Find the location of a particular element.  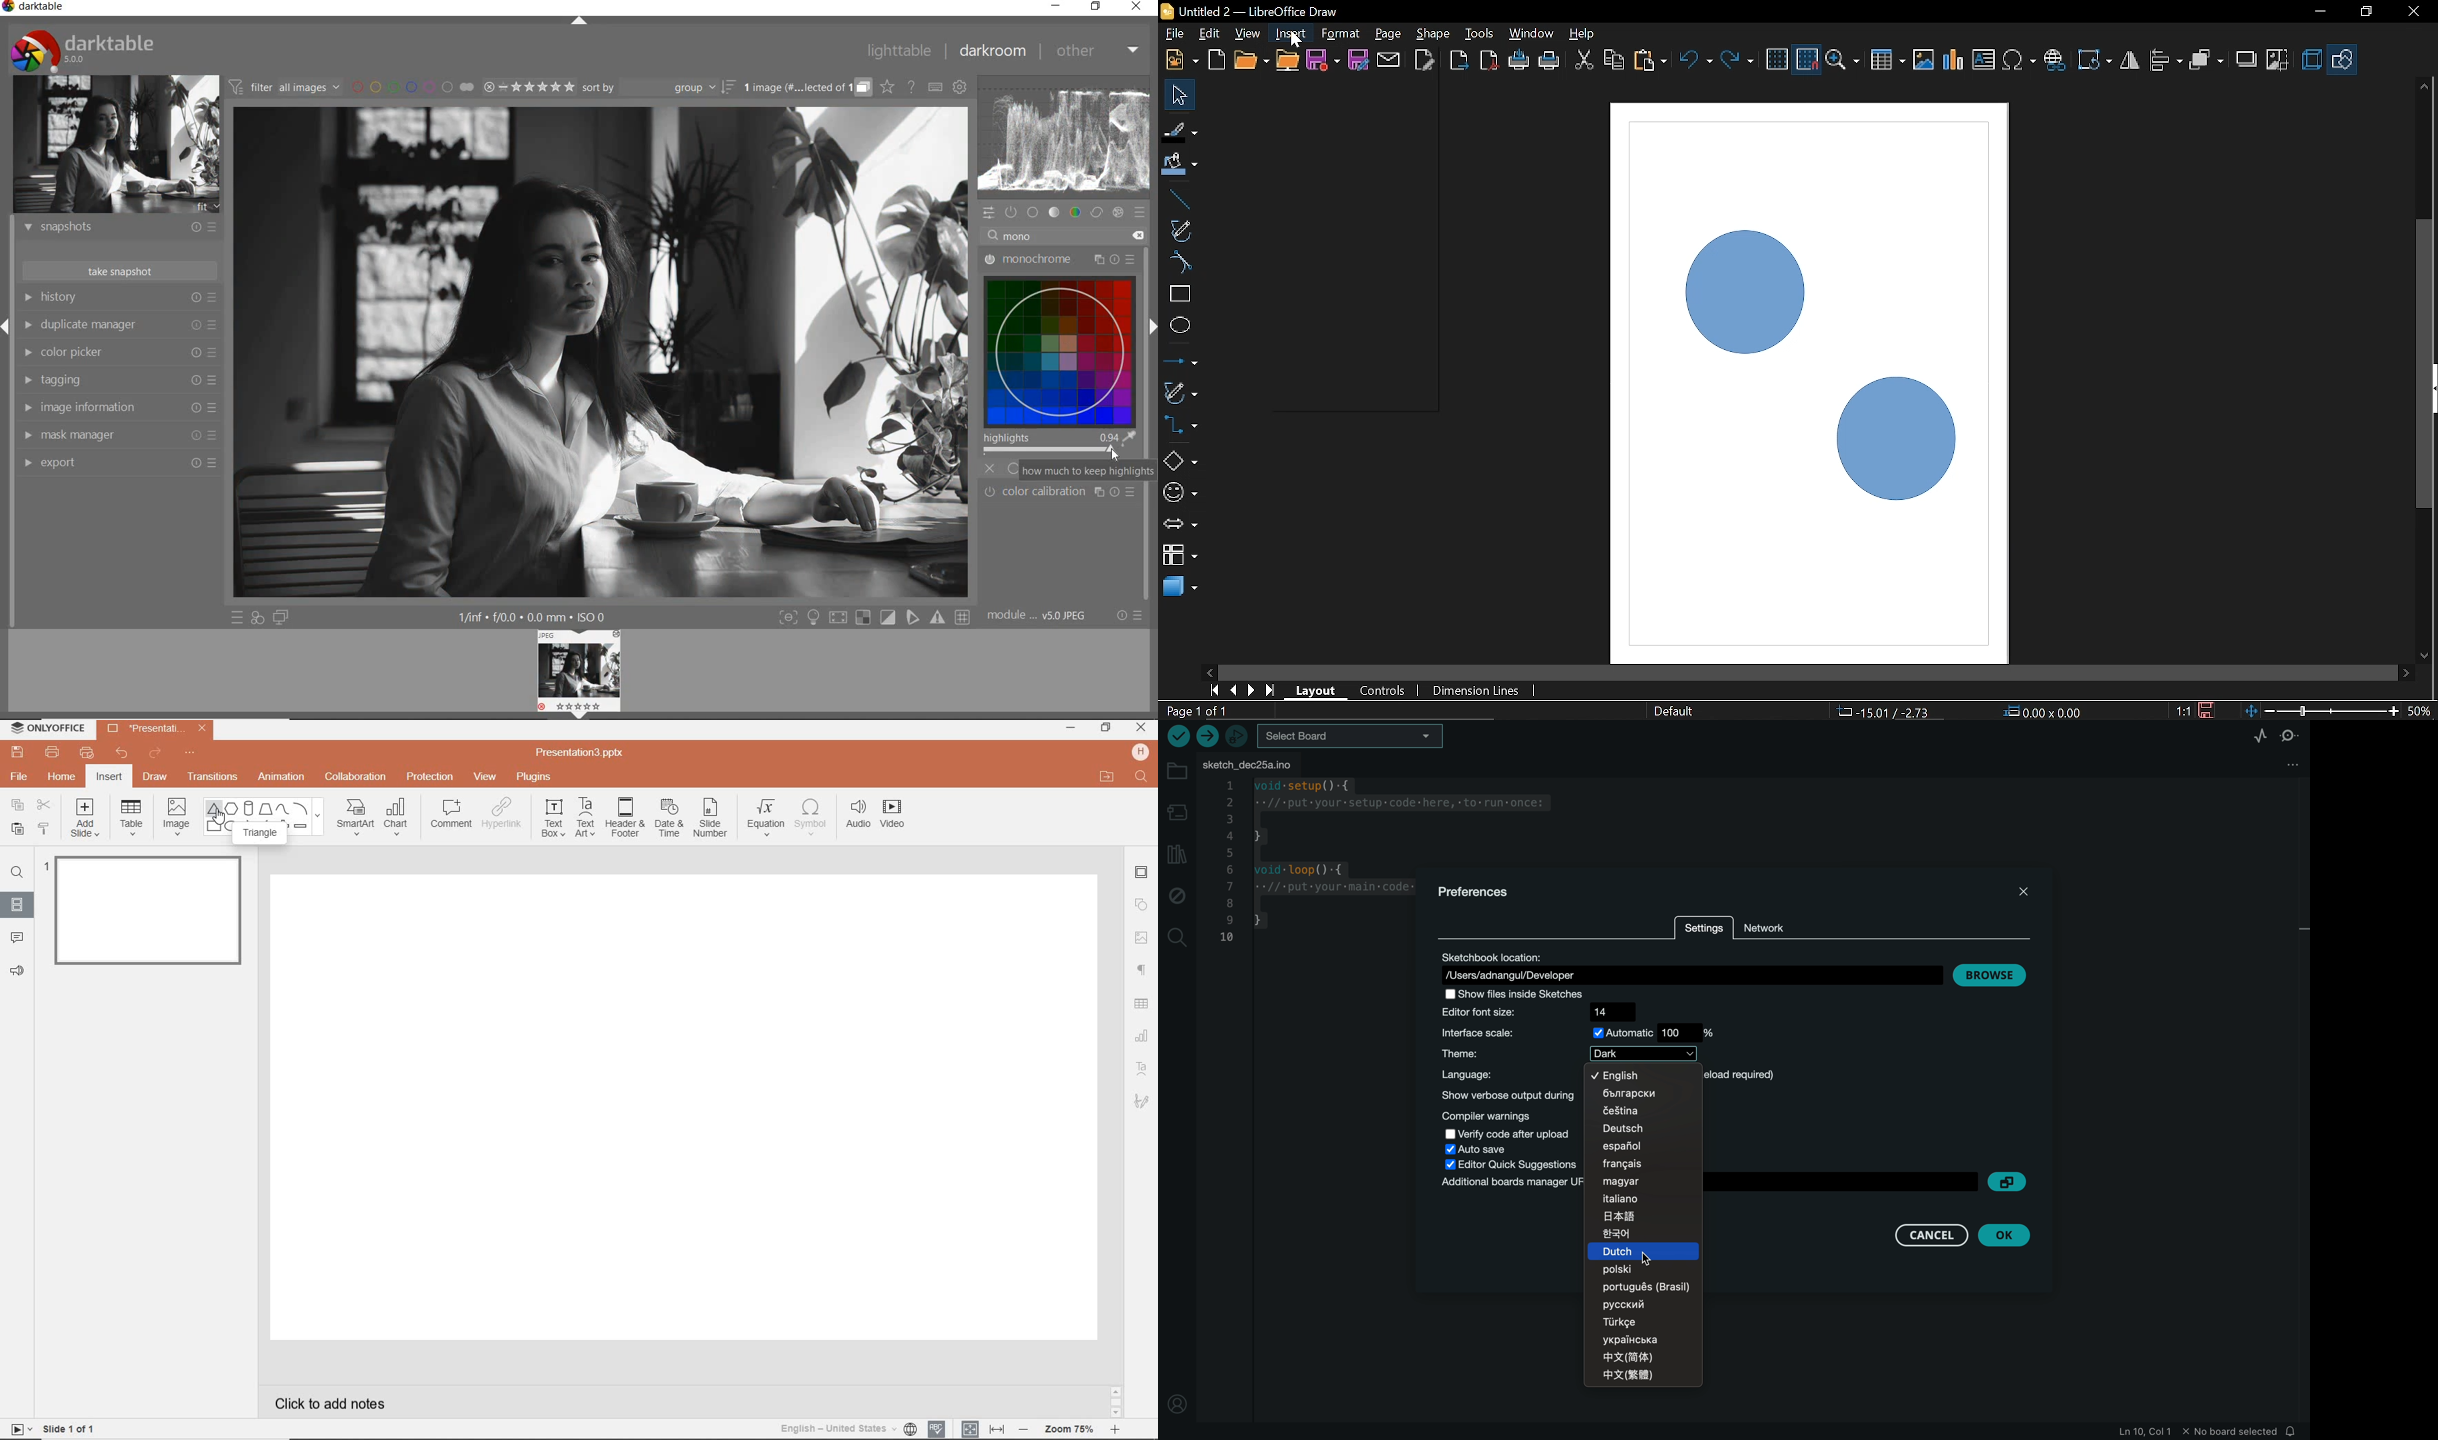

TEXT ART is located at coordinates (584, 819).